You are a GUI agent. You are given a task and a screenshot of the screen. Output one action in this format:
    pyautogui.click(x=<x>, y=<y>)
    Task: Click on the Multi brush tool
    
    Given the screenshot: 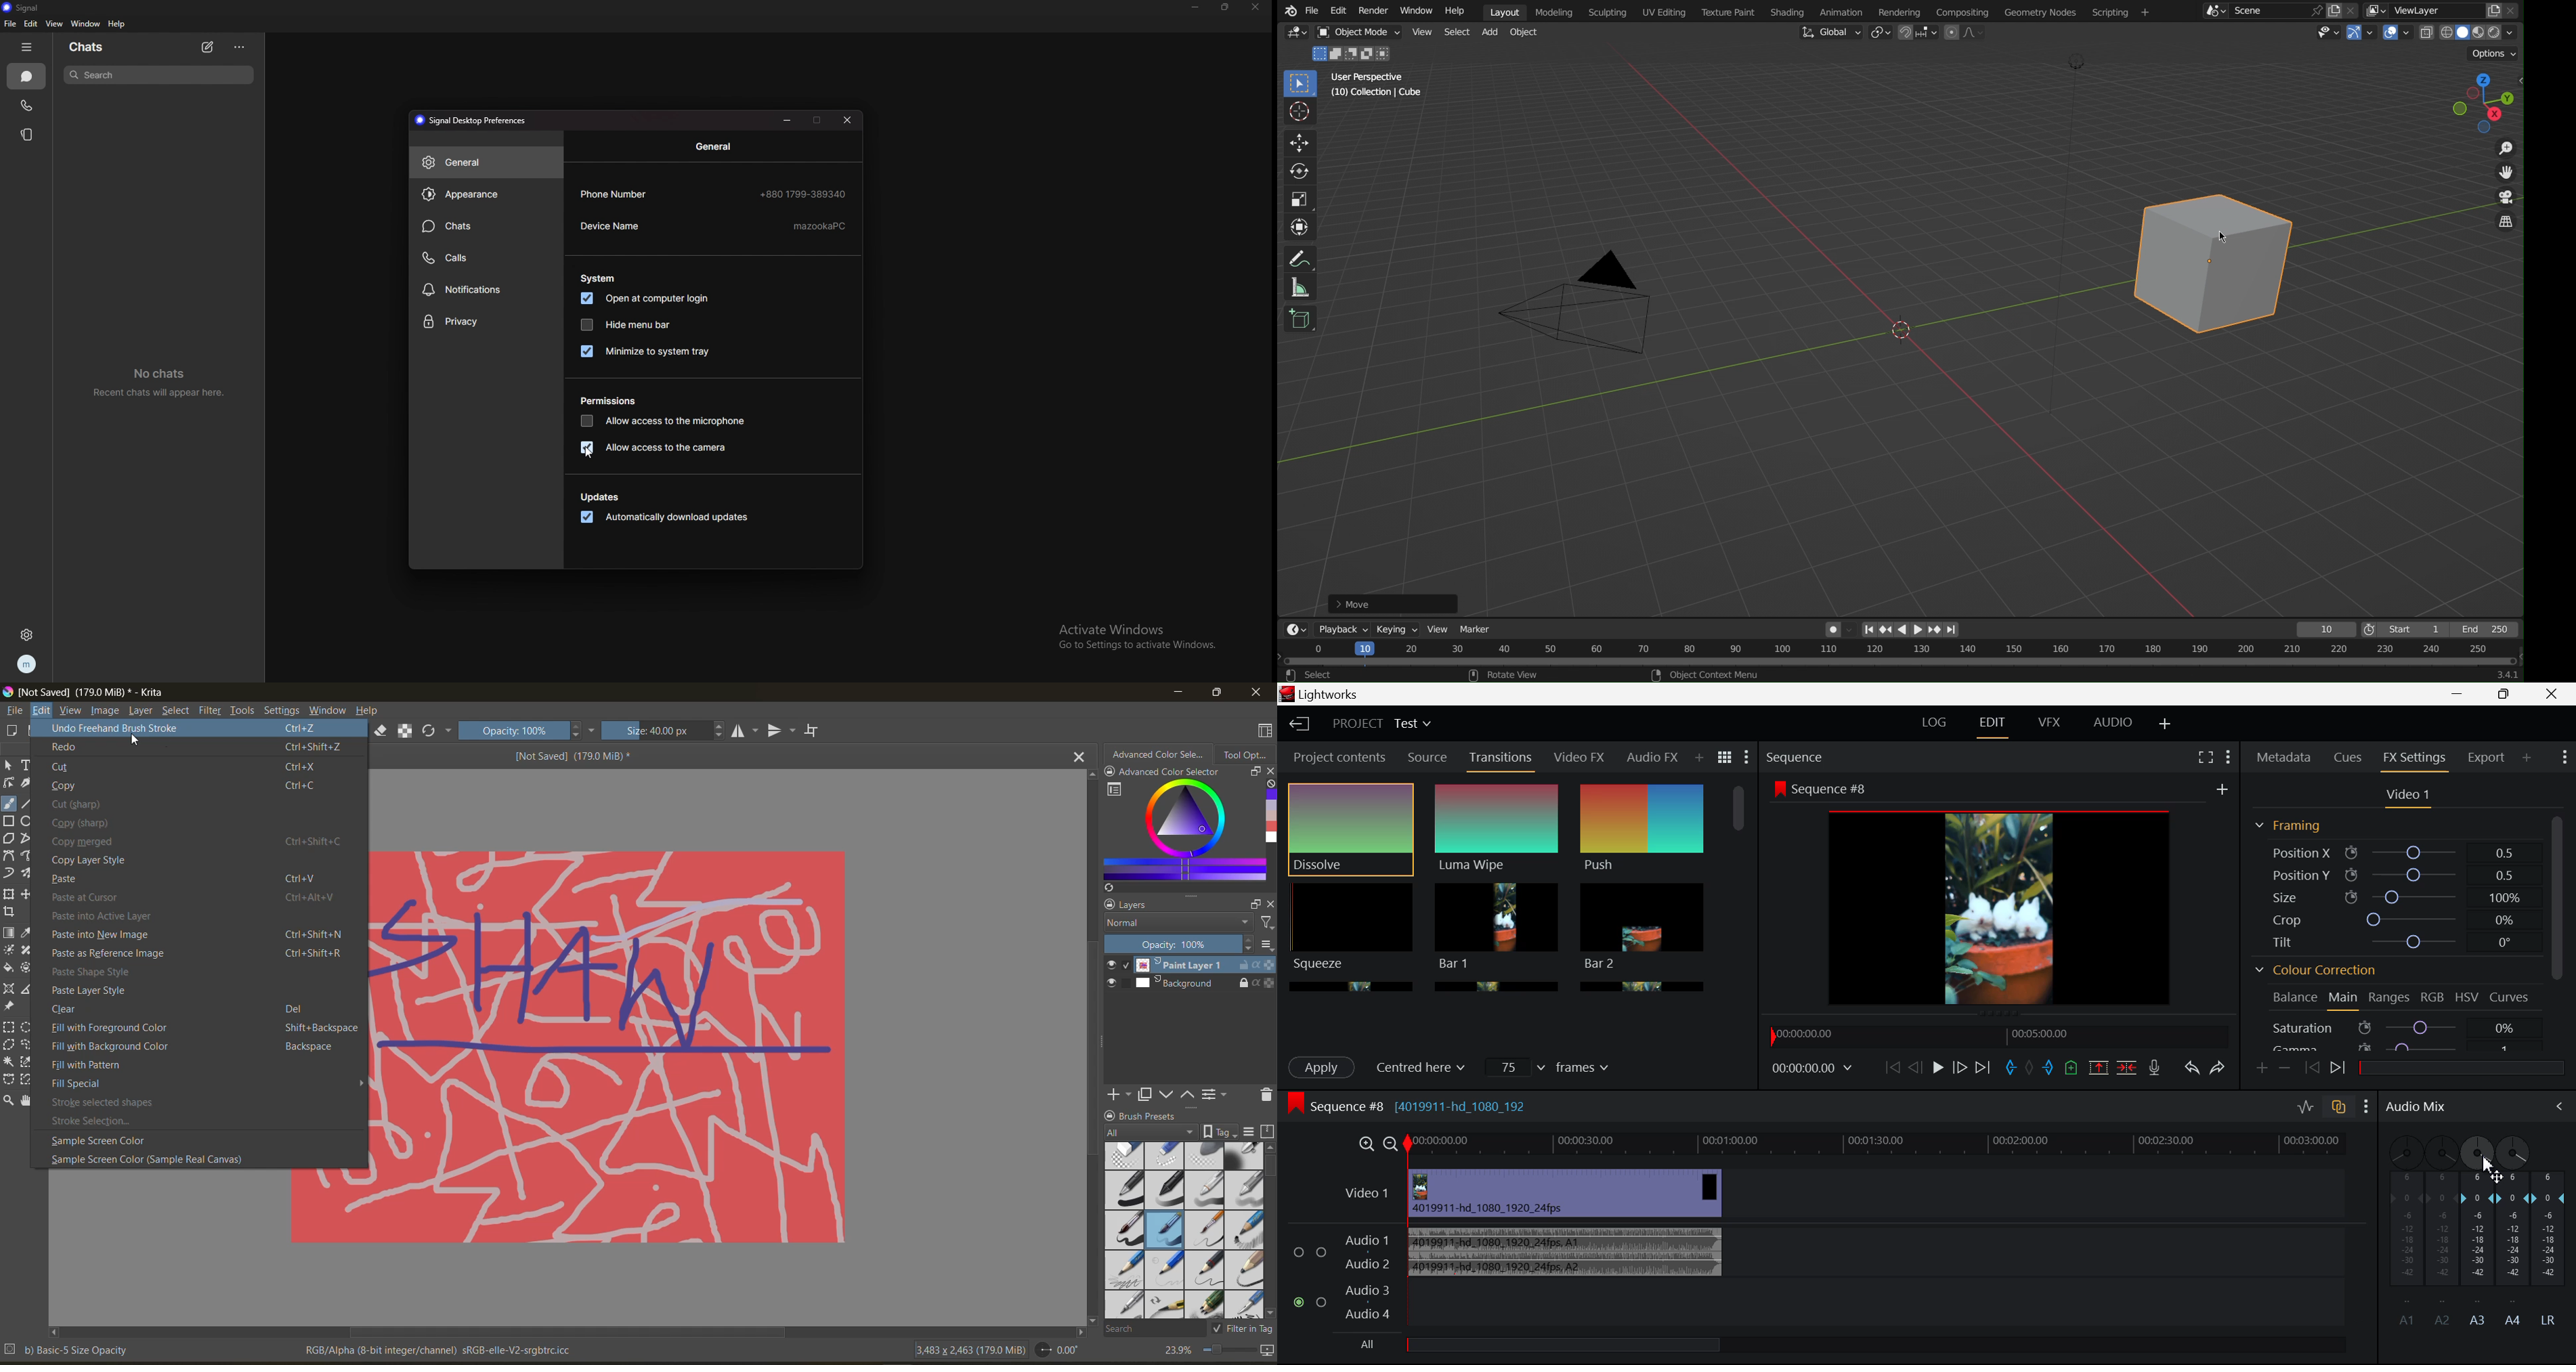 What is the action you would take?
    pyautogui.click(x=31, y=873)
    